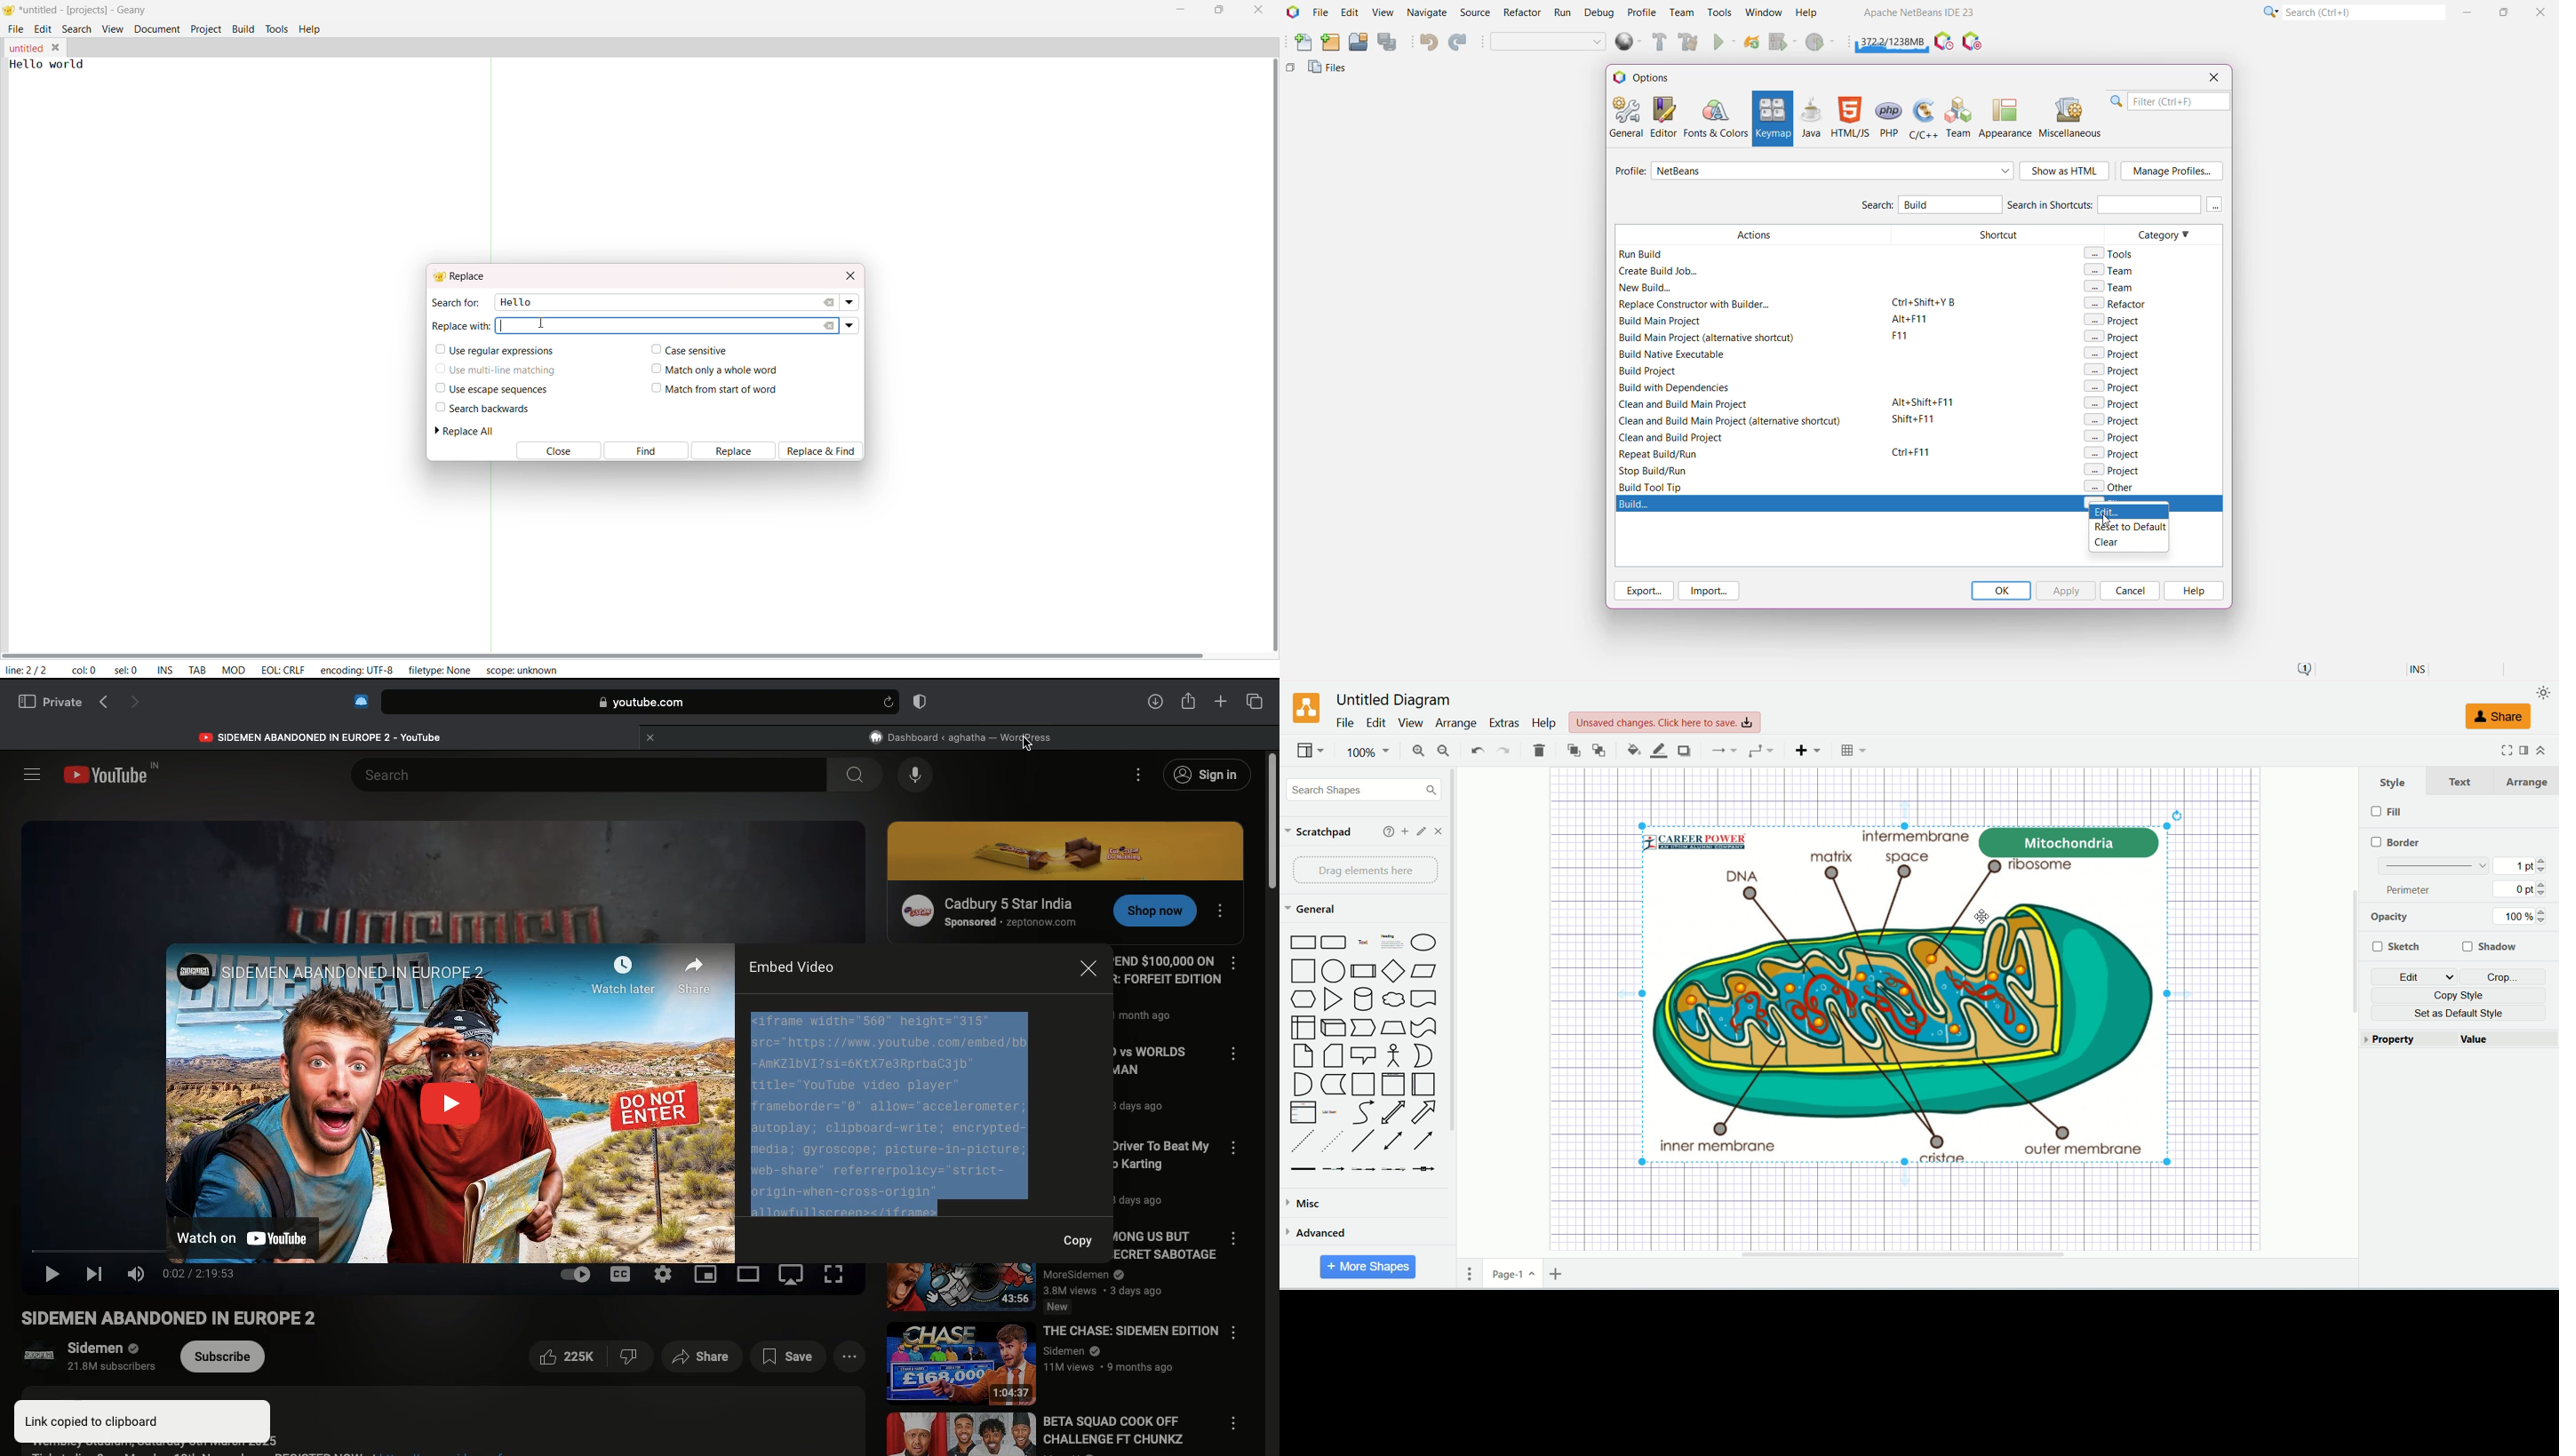  Describe the element at coordinates (1302, 1142) in the screenshot. I see `Dashed Line` at that location.